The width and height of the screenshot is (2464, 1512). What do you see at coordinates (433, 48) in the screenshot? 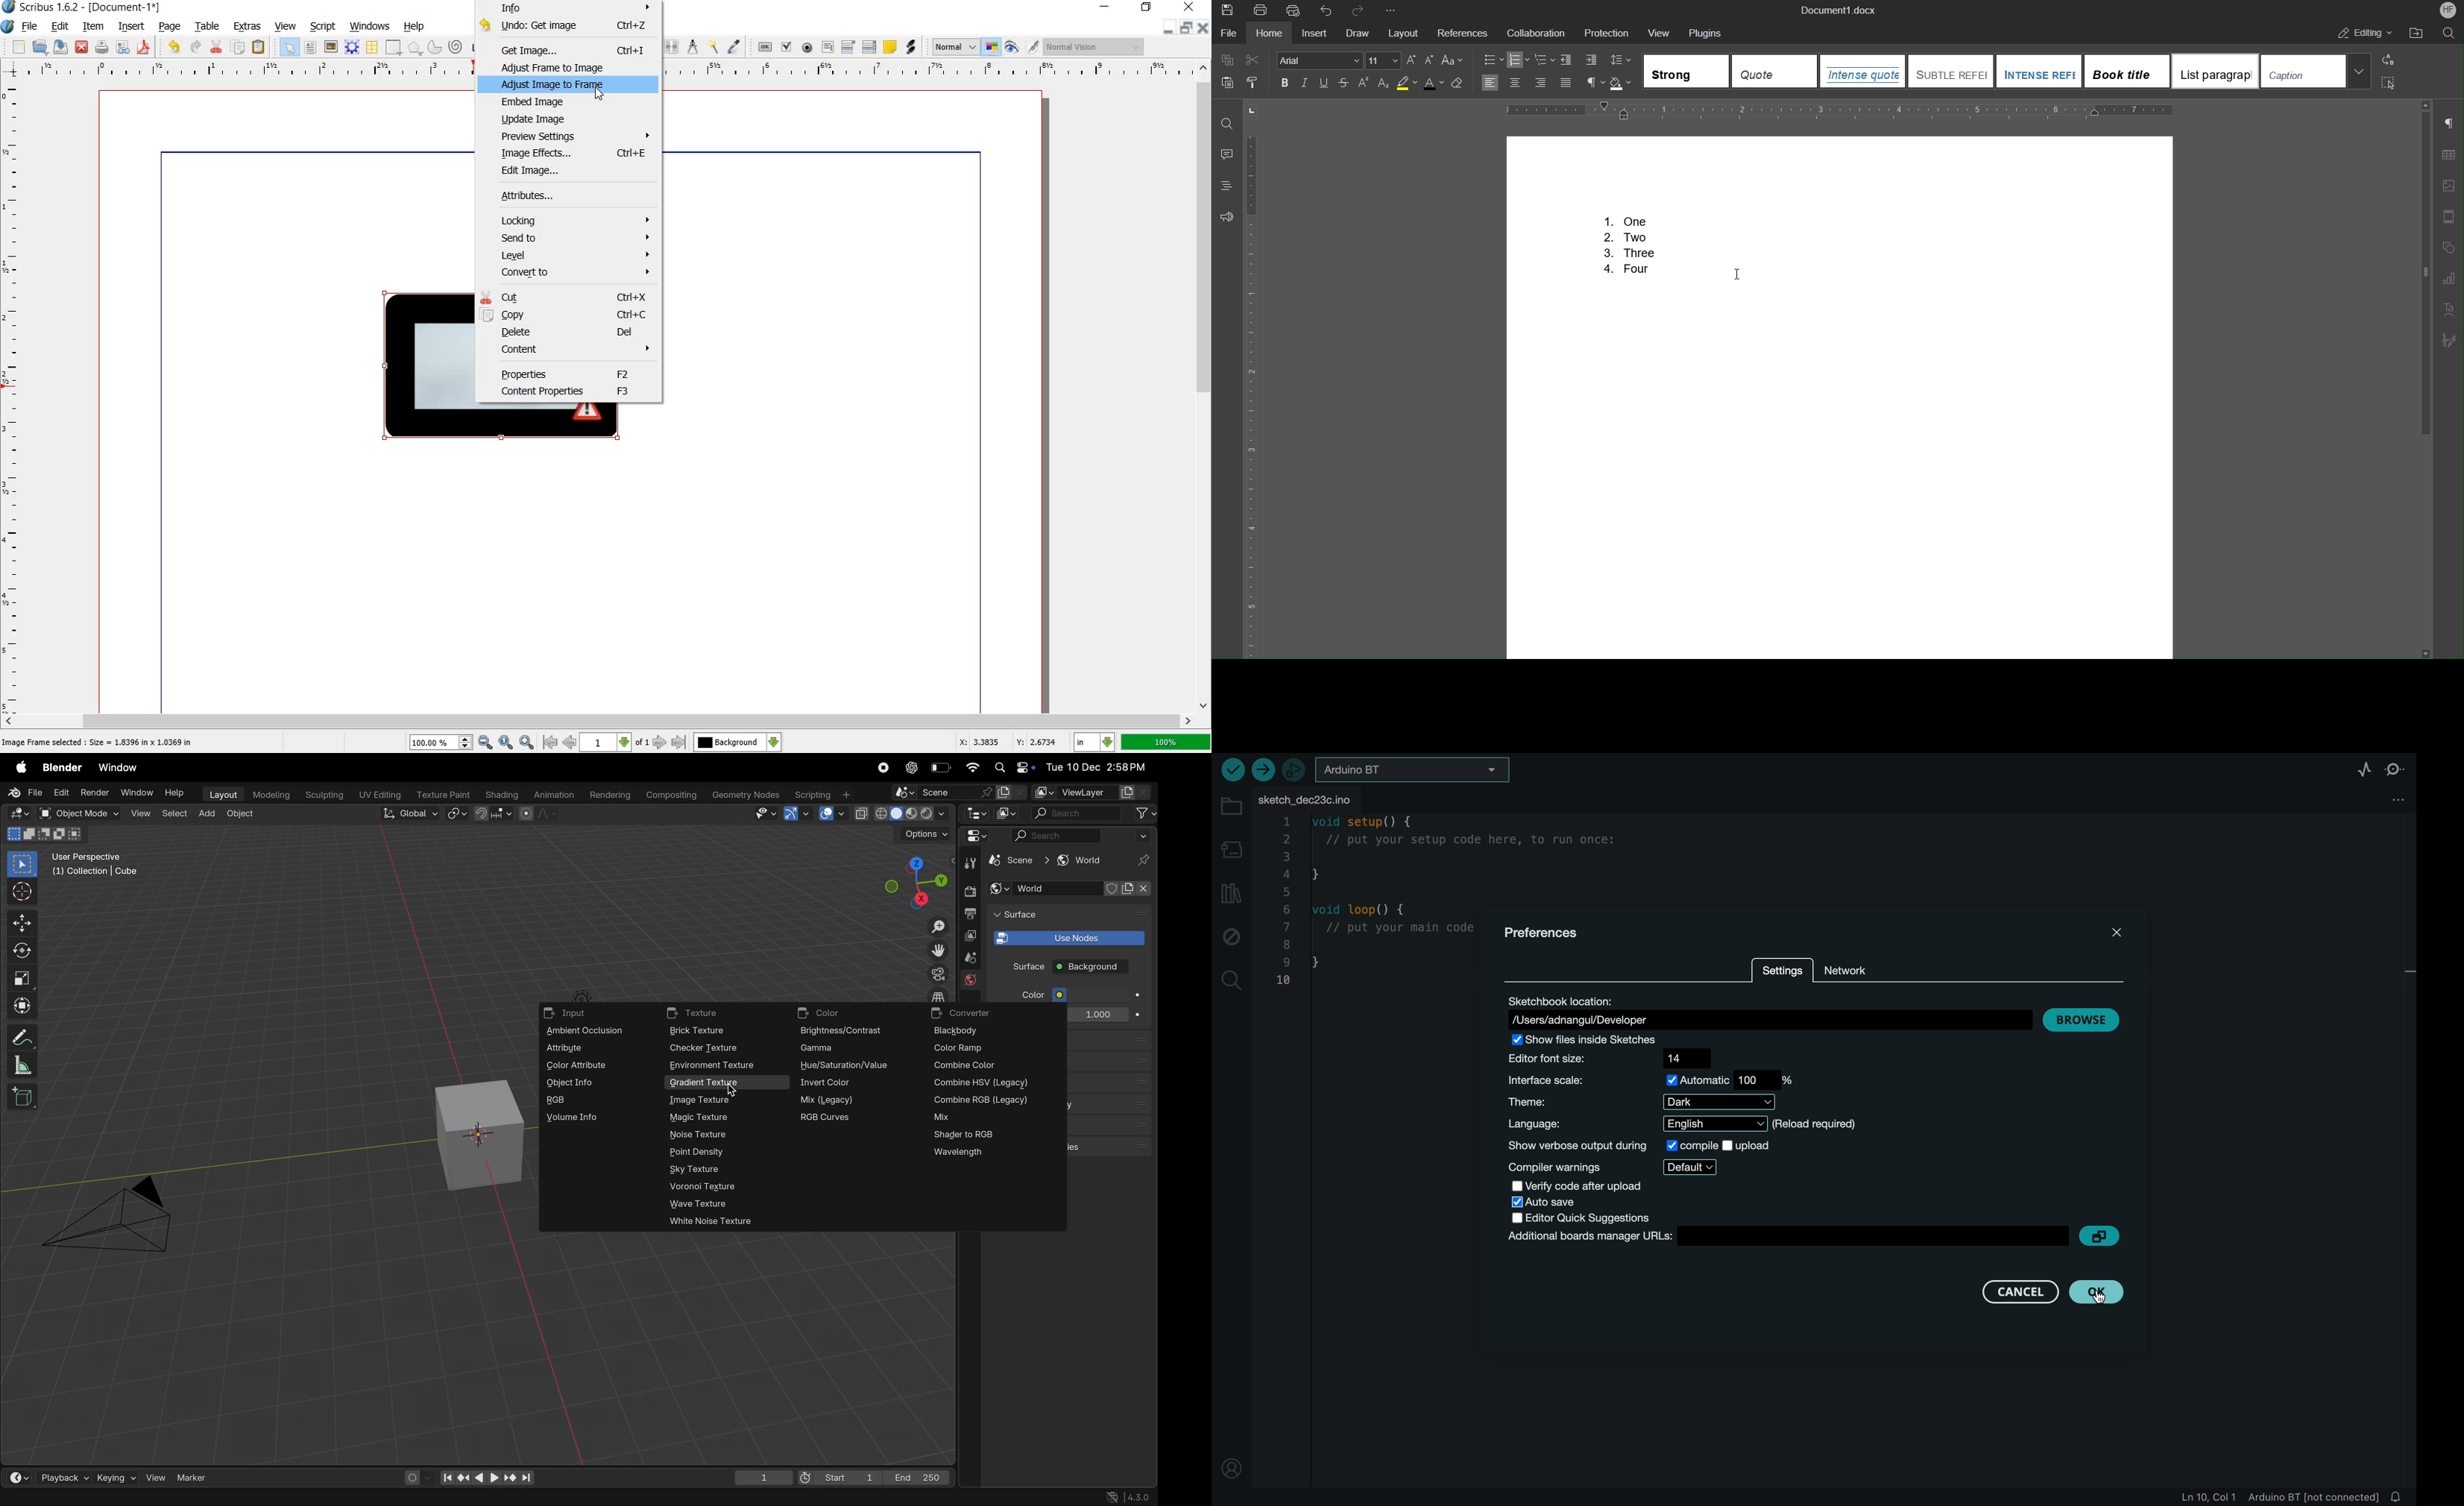
I see `arc` at bounding box center [433, 48].